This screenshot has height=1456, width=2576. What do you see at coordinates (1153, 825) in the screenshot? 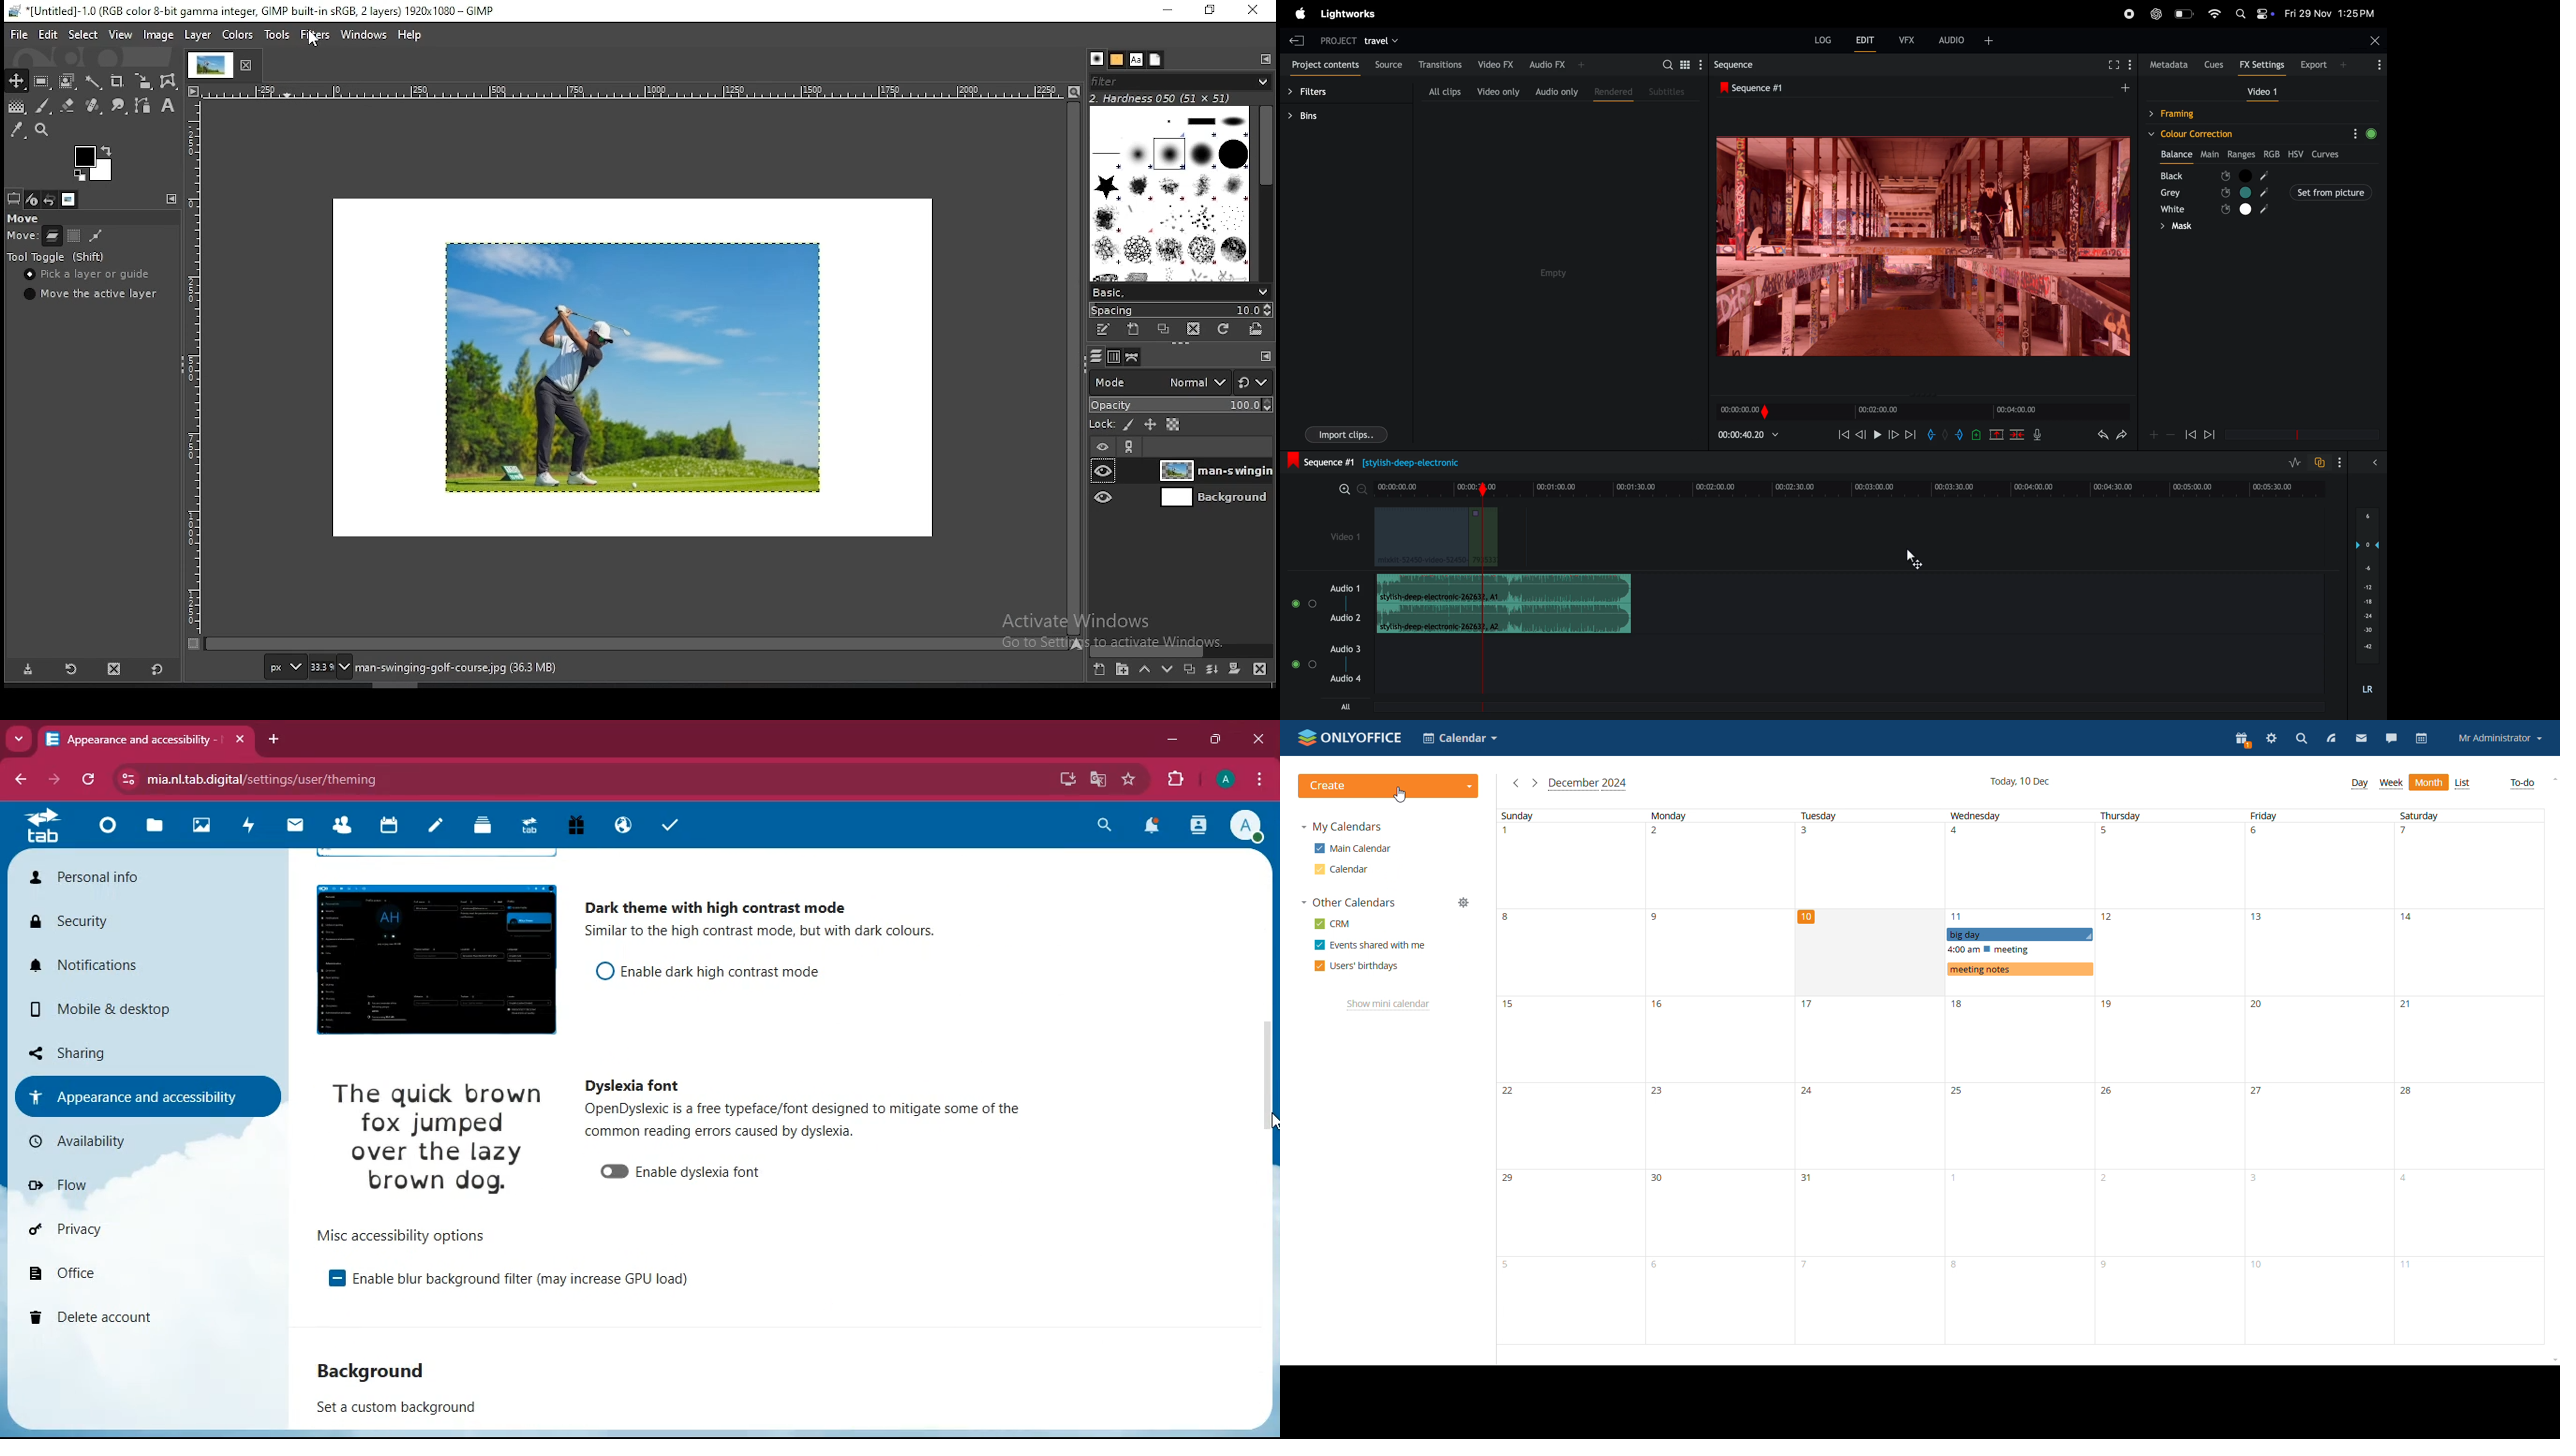
I see `notifications` at bounding box center [1153, 825].